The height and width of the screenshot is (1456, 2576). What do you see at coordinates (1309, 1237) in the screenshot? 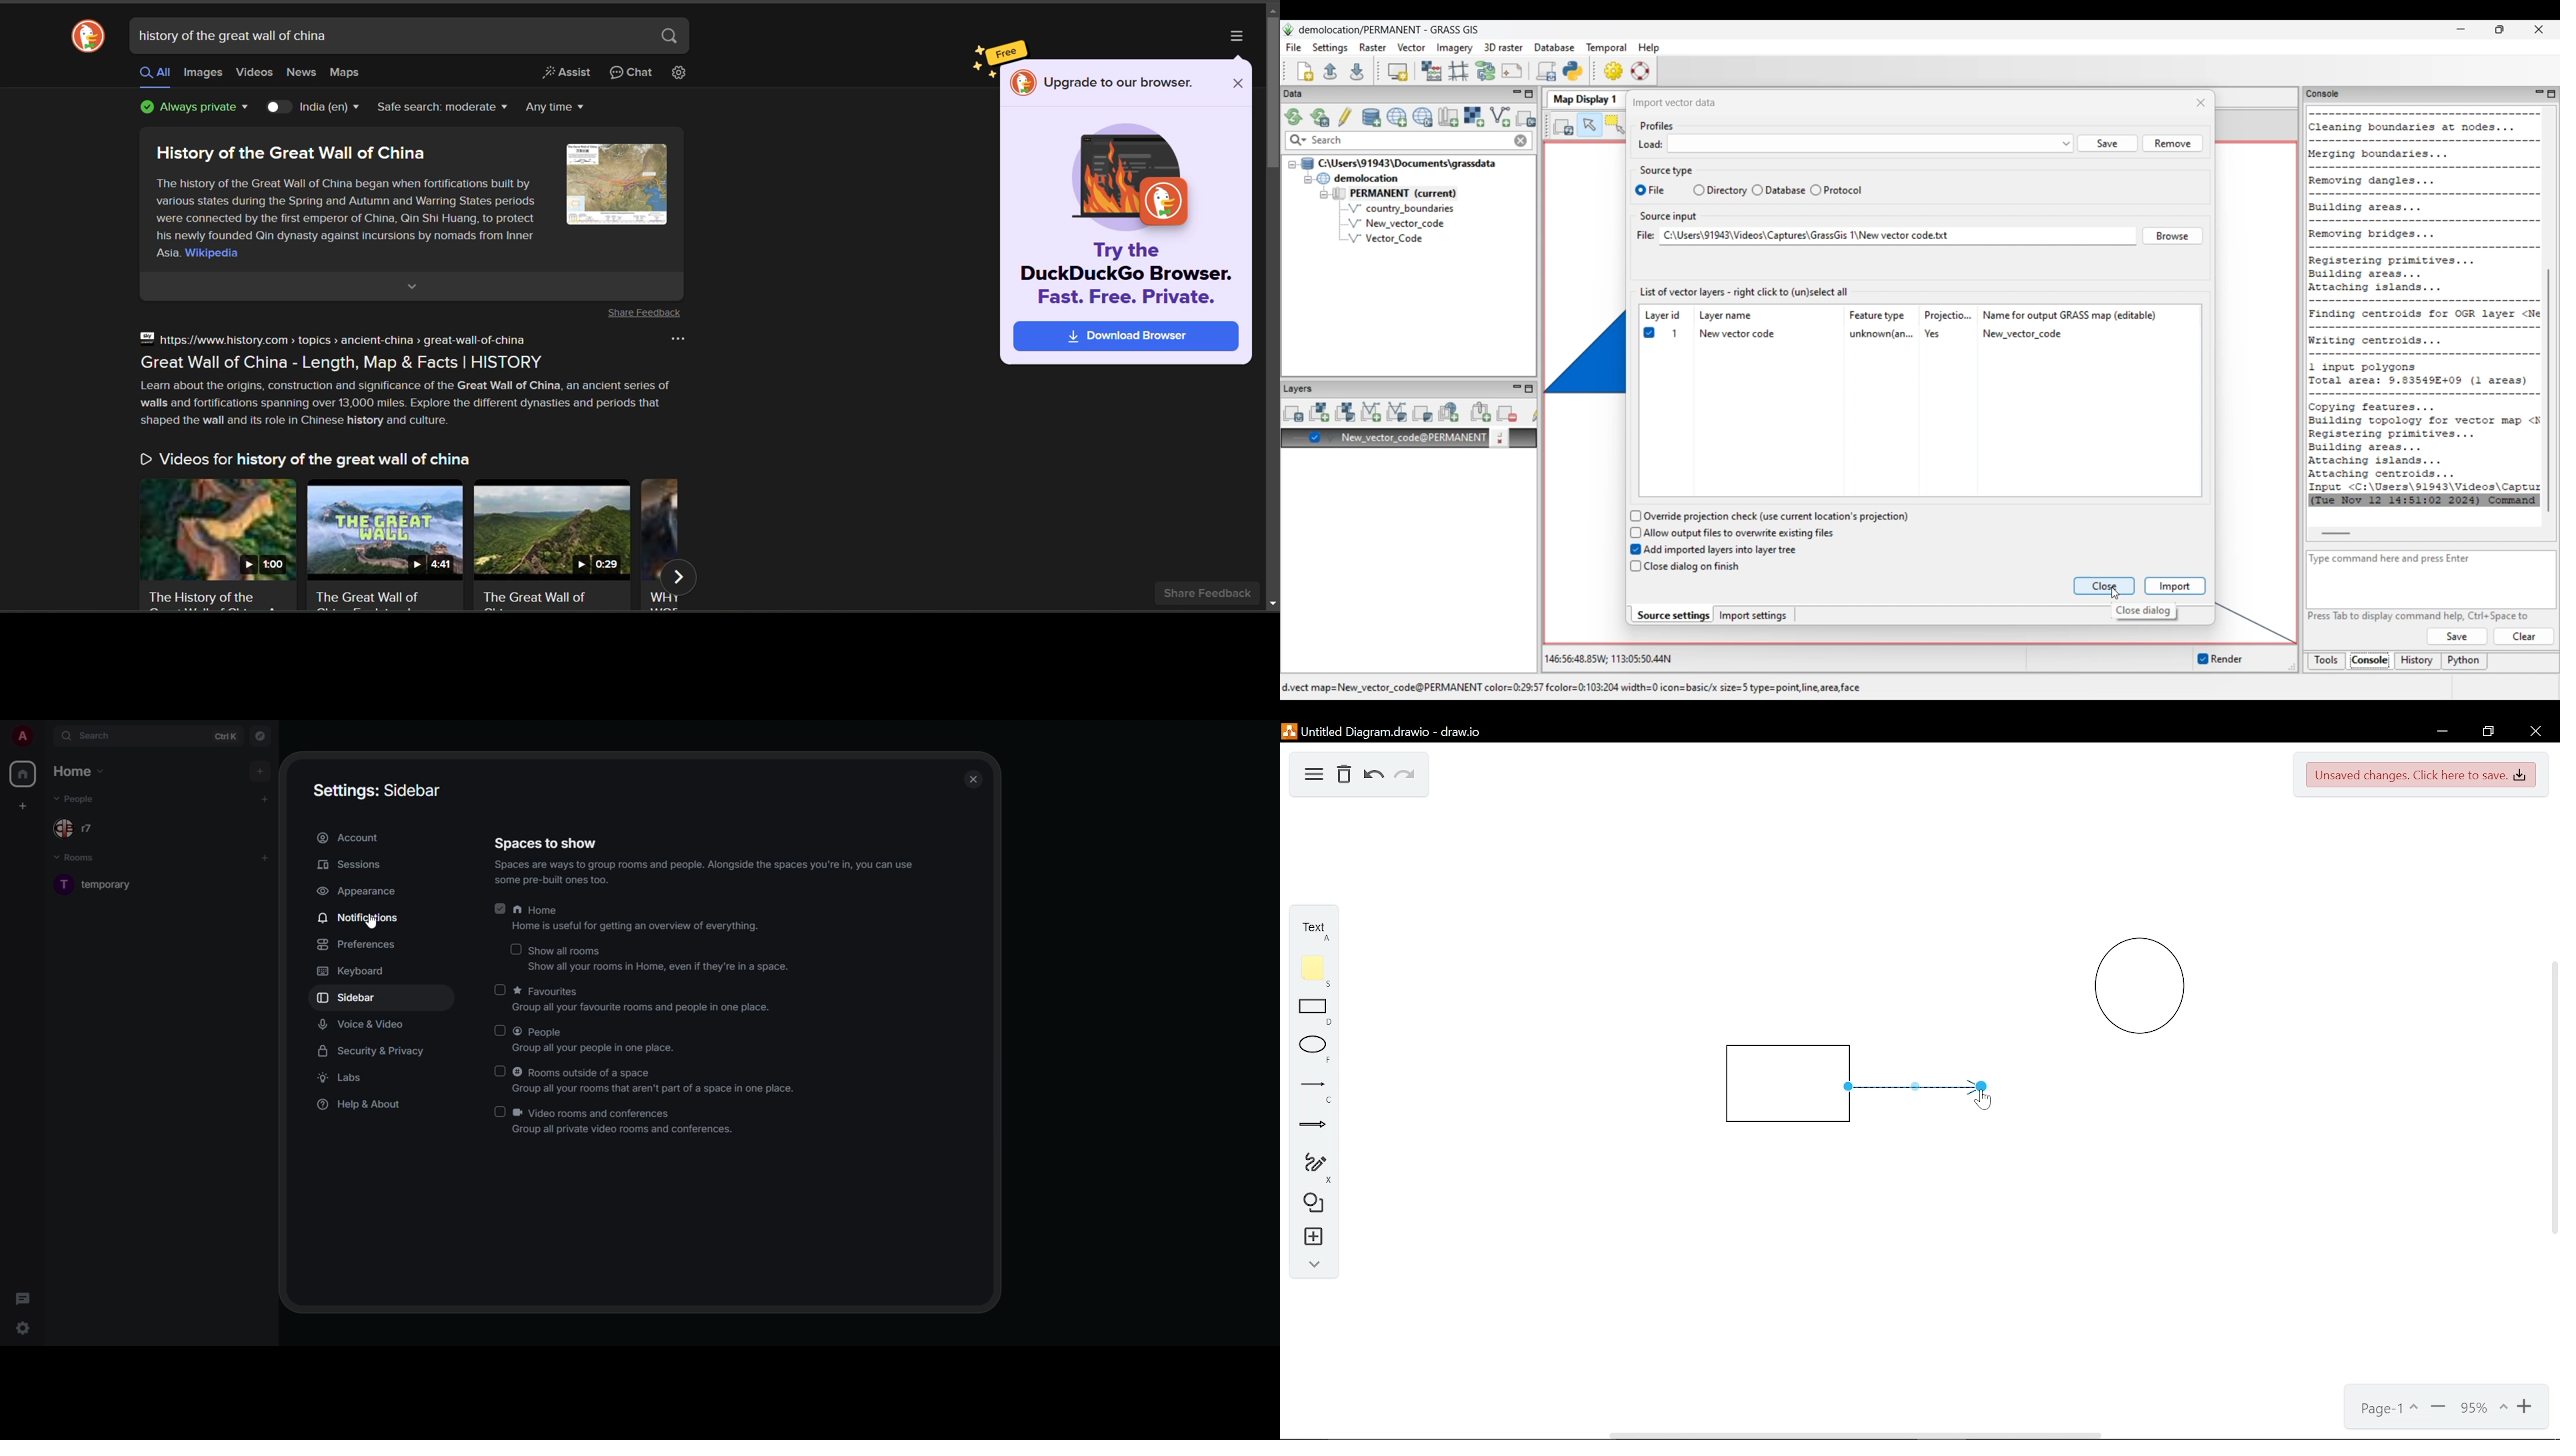
I see `Insert` at bounding box center [1309, 1237].